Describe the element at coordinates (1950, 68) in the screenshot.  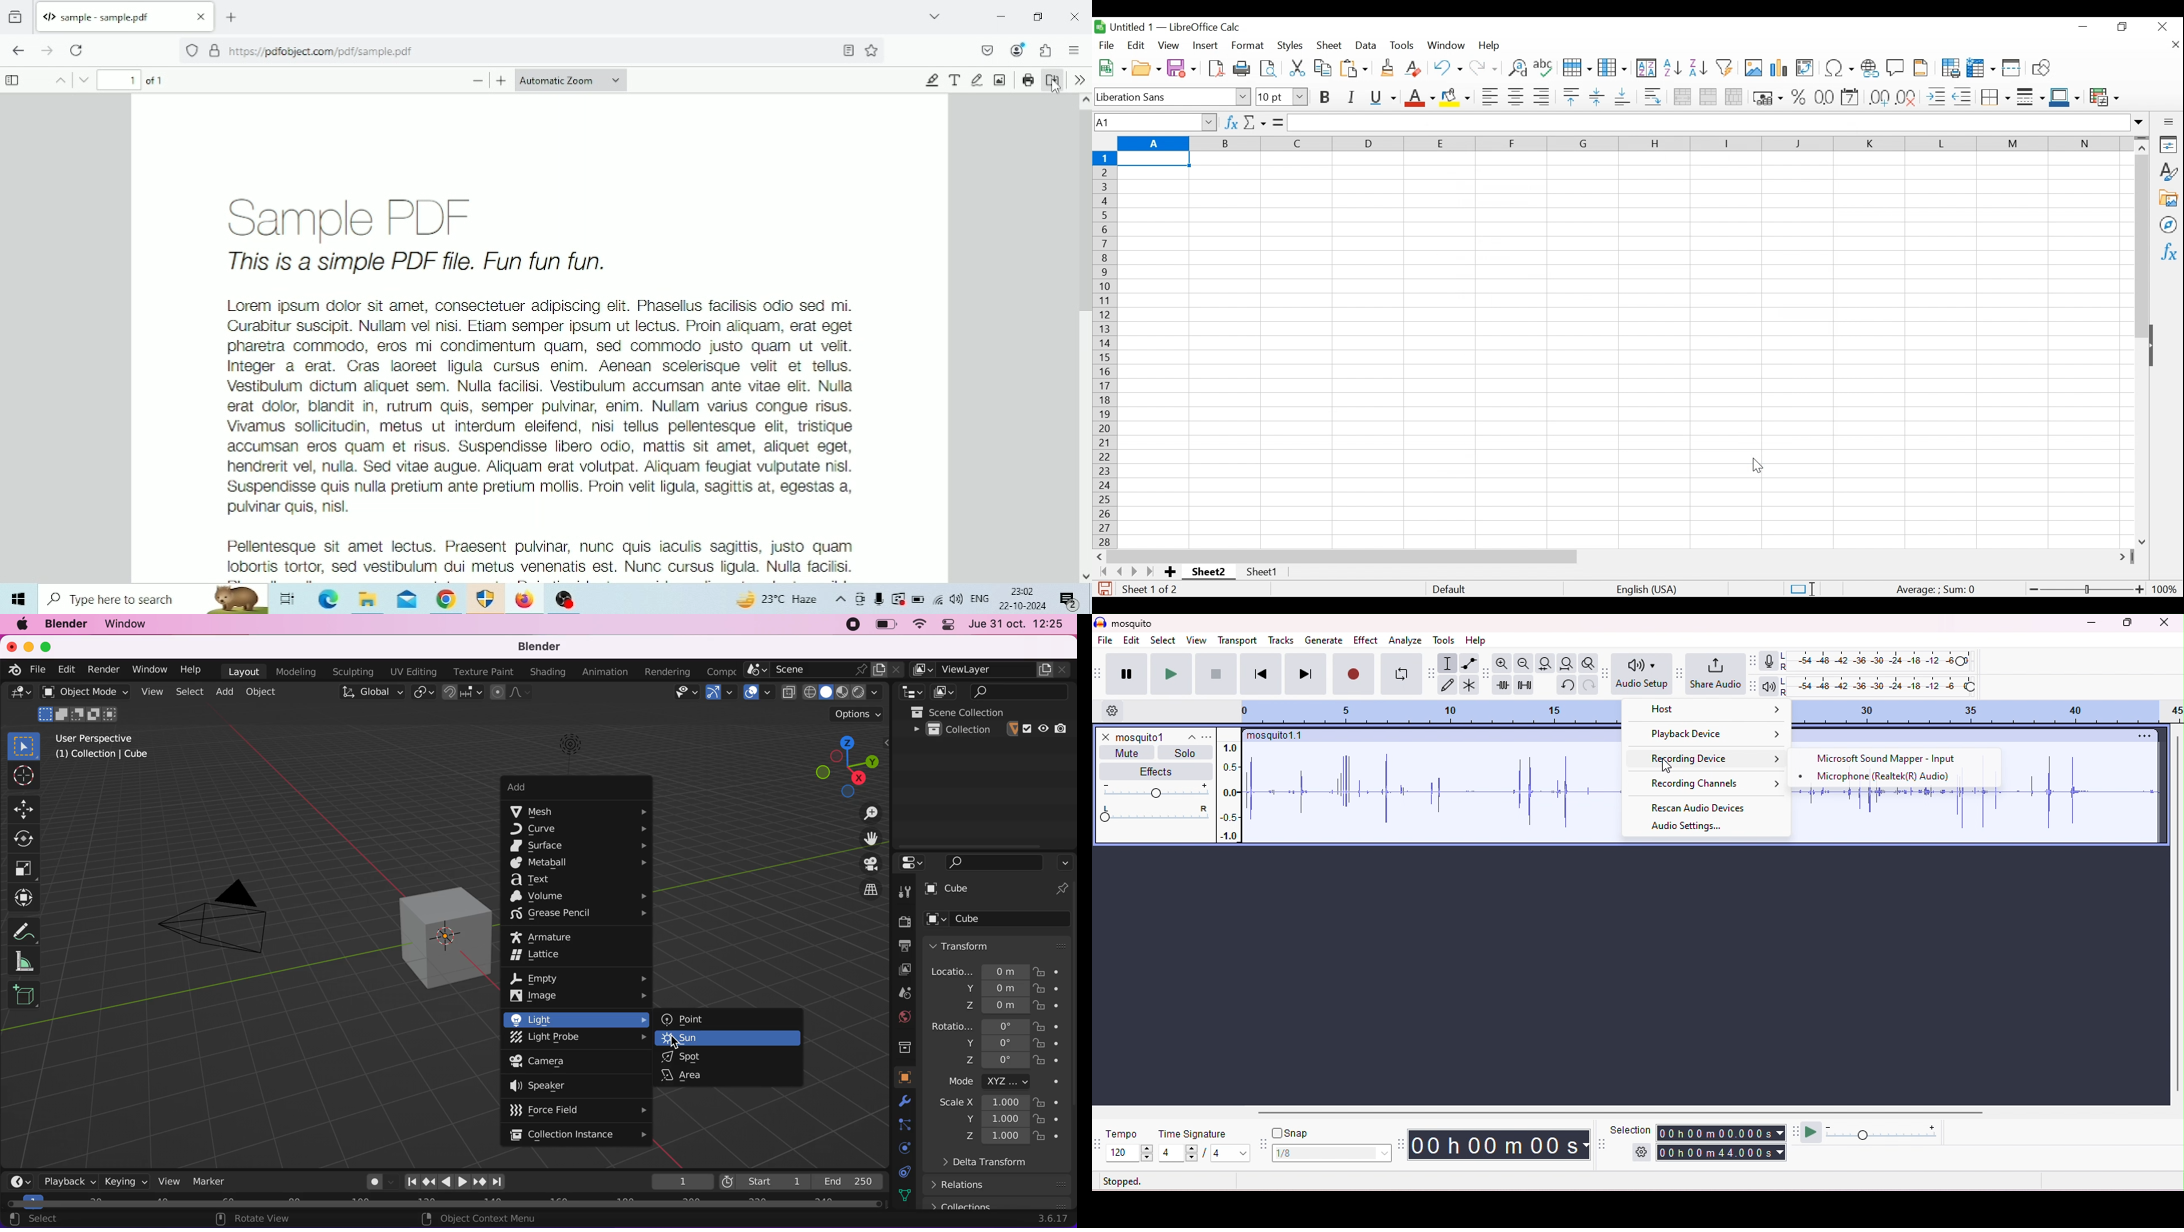
I see `Define Print Area` at that location.